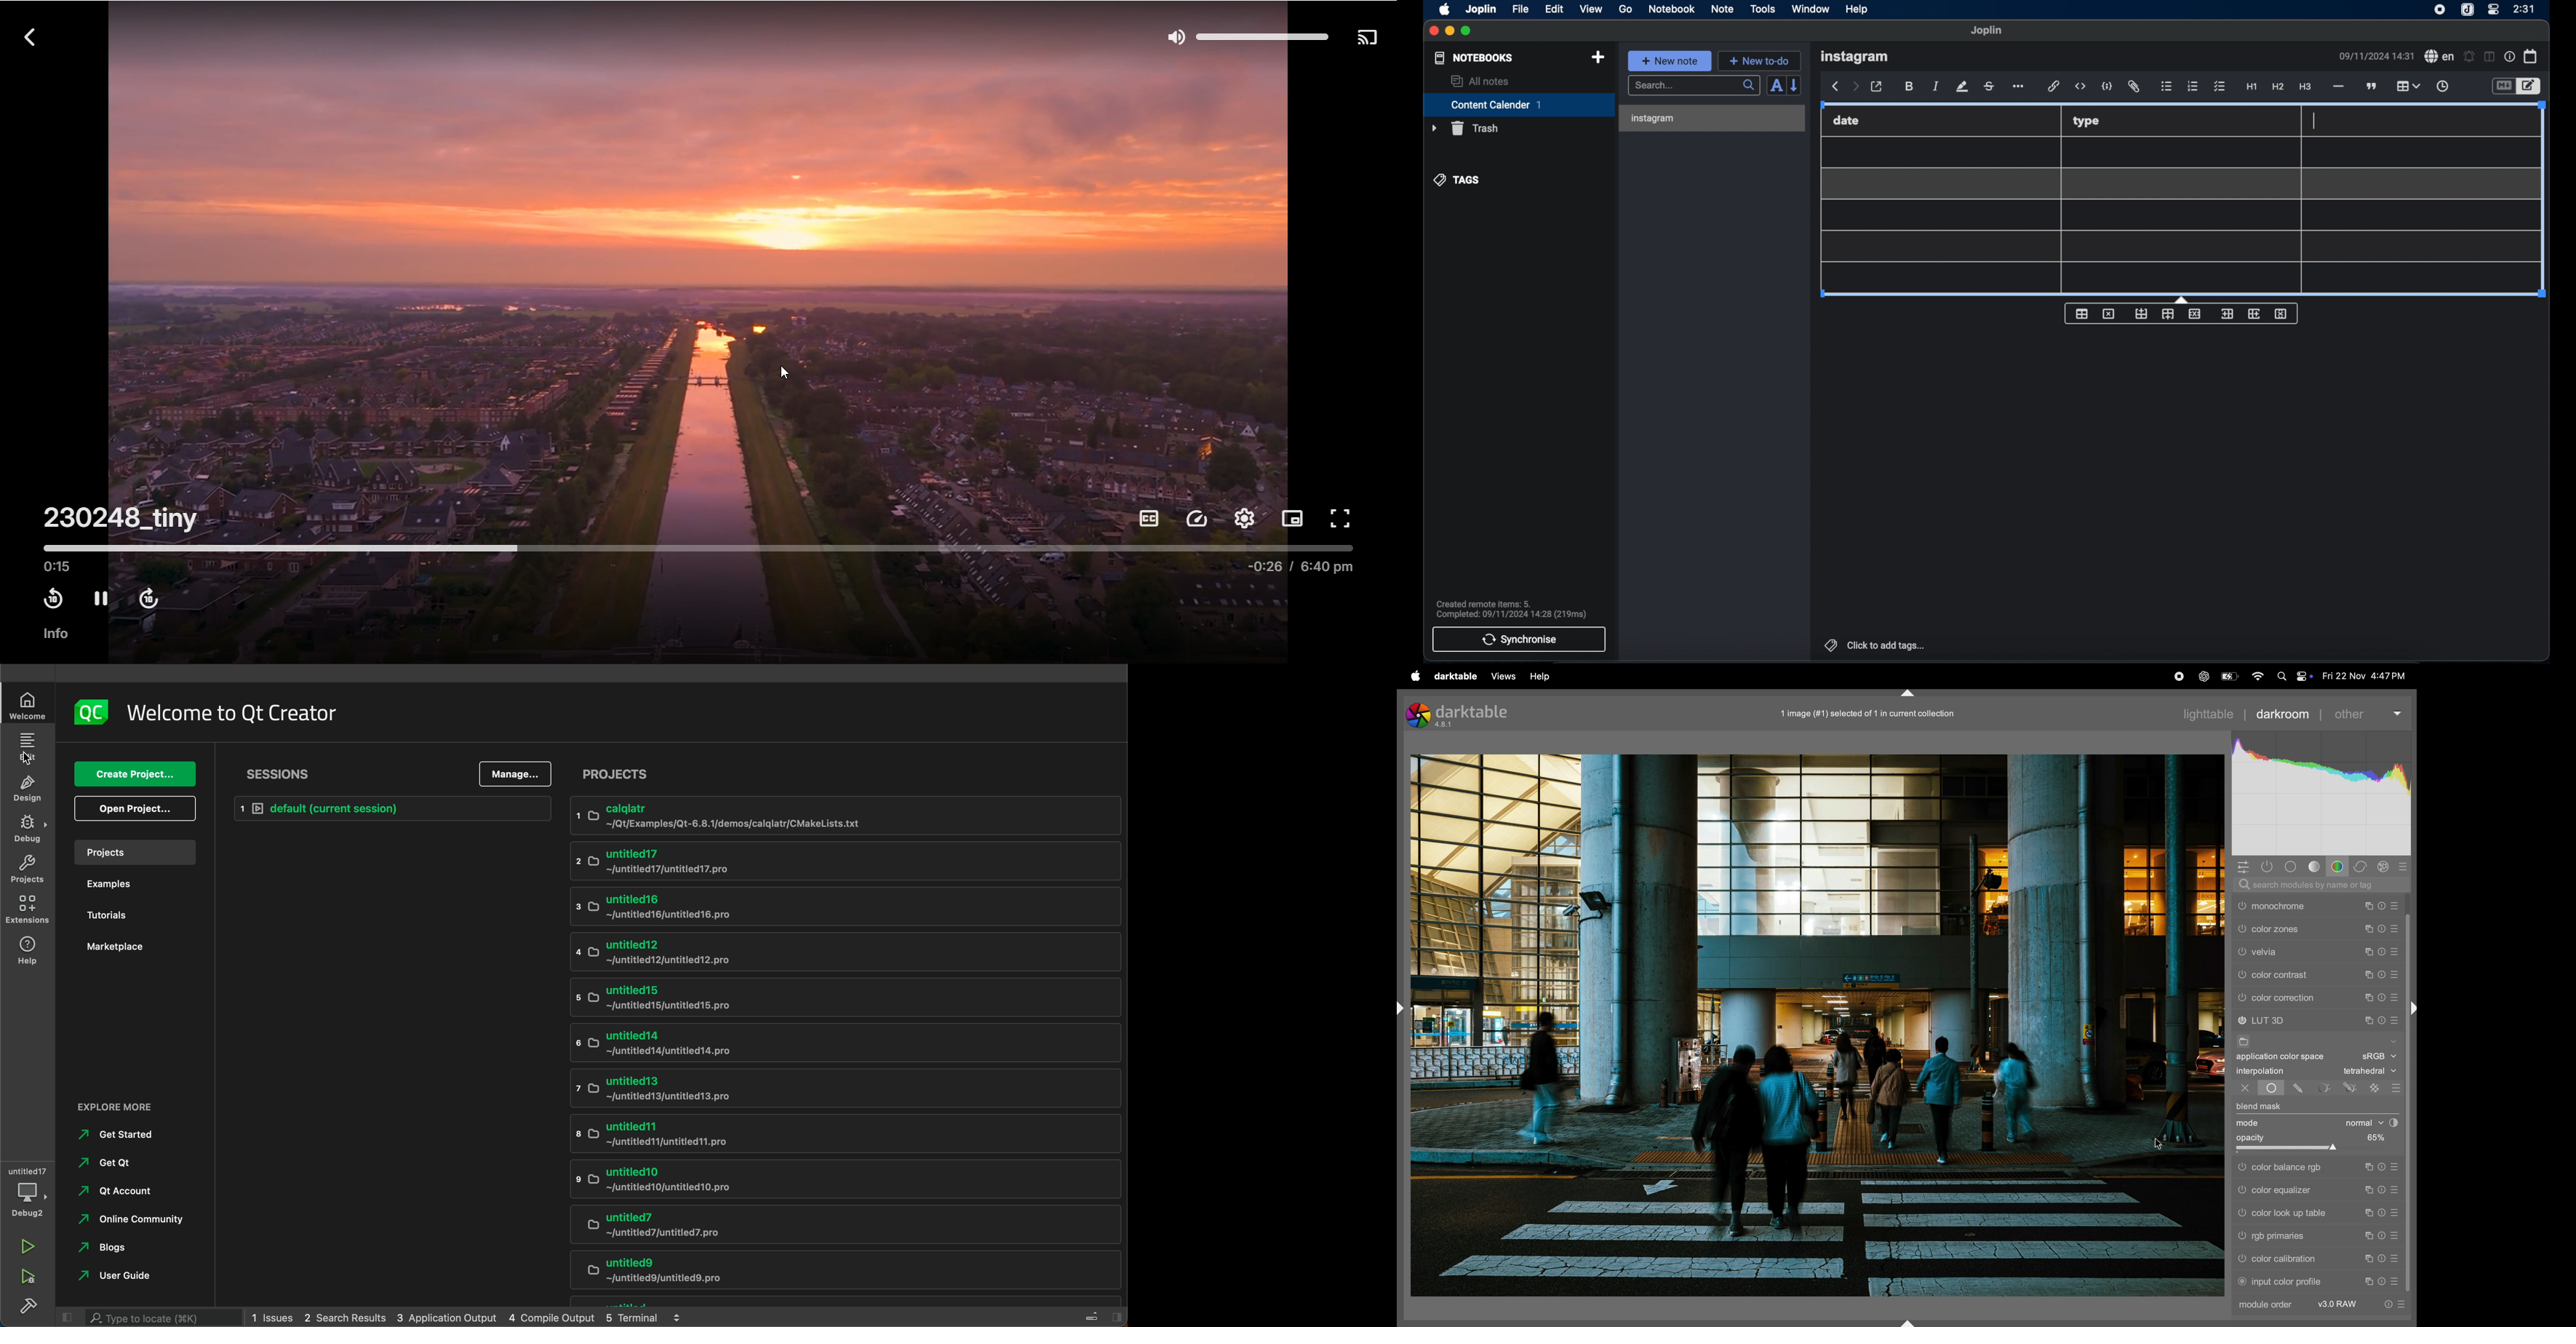  I want to click on shift+ctrl+l, so click(1403, 1007).